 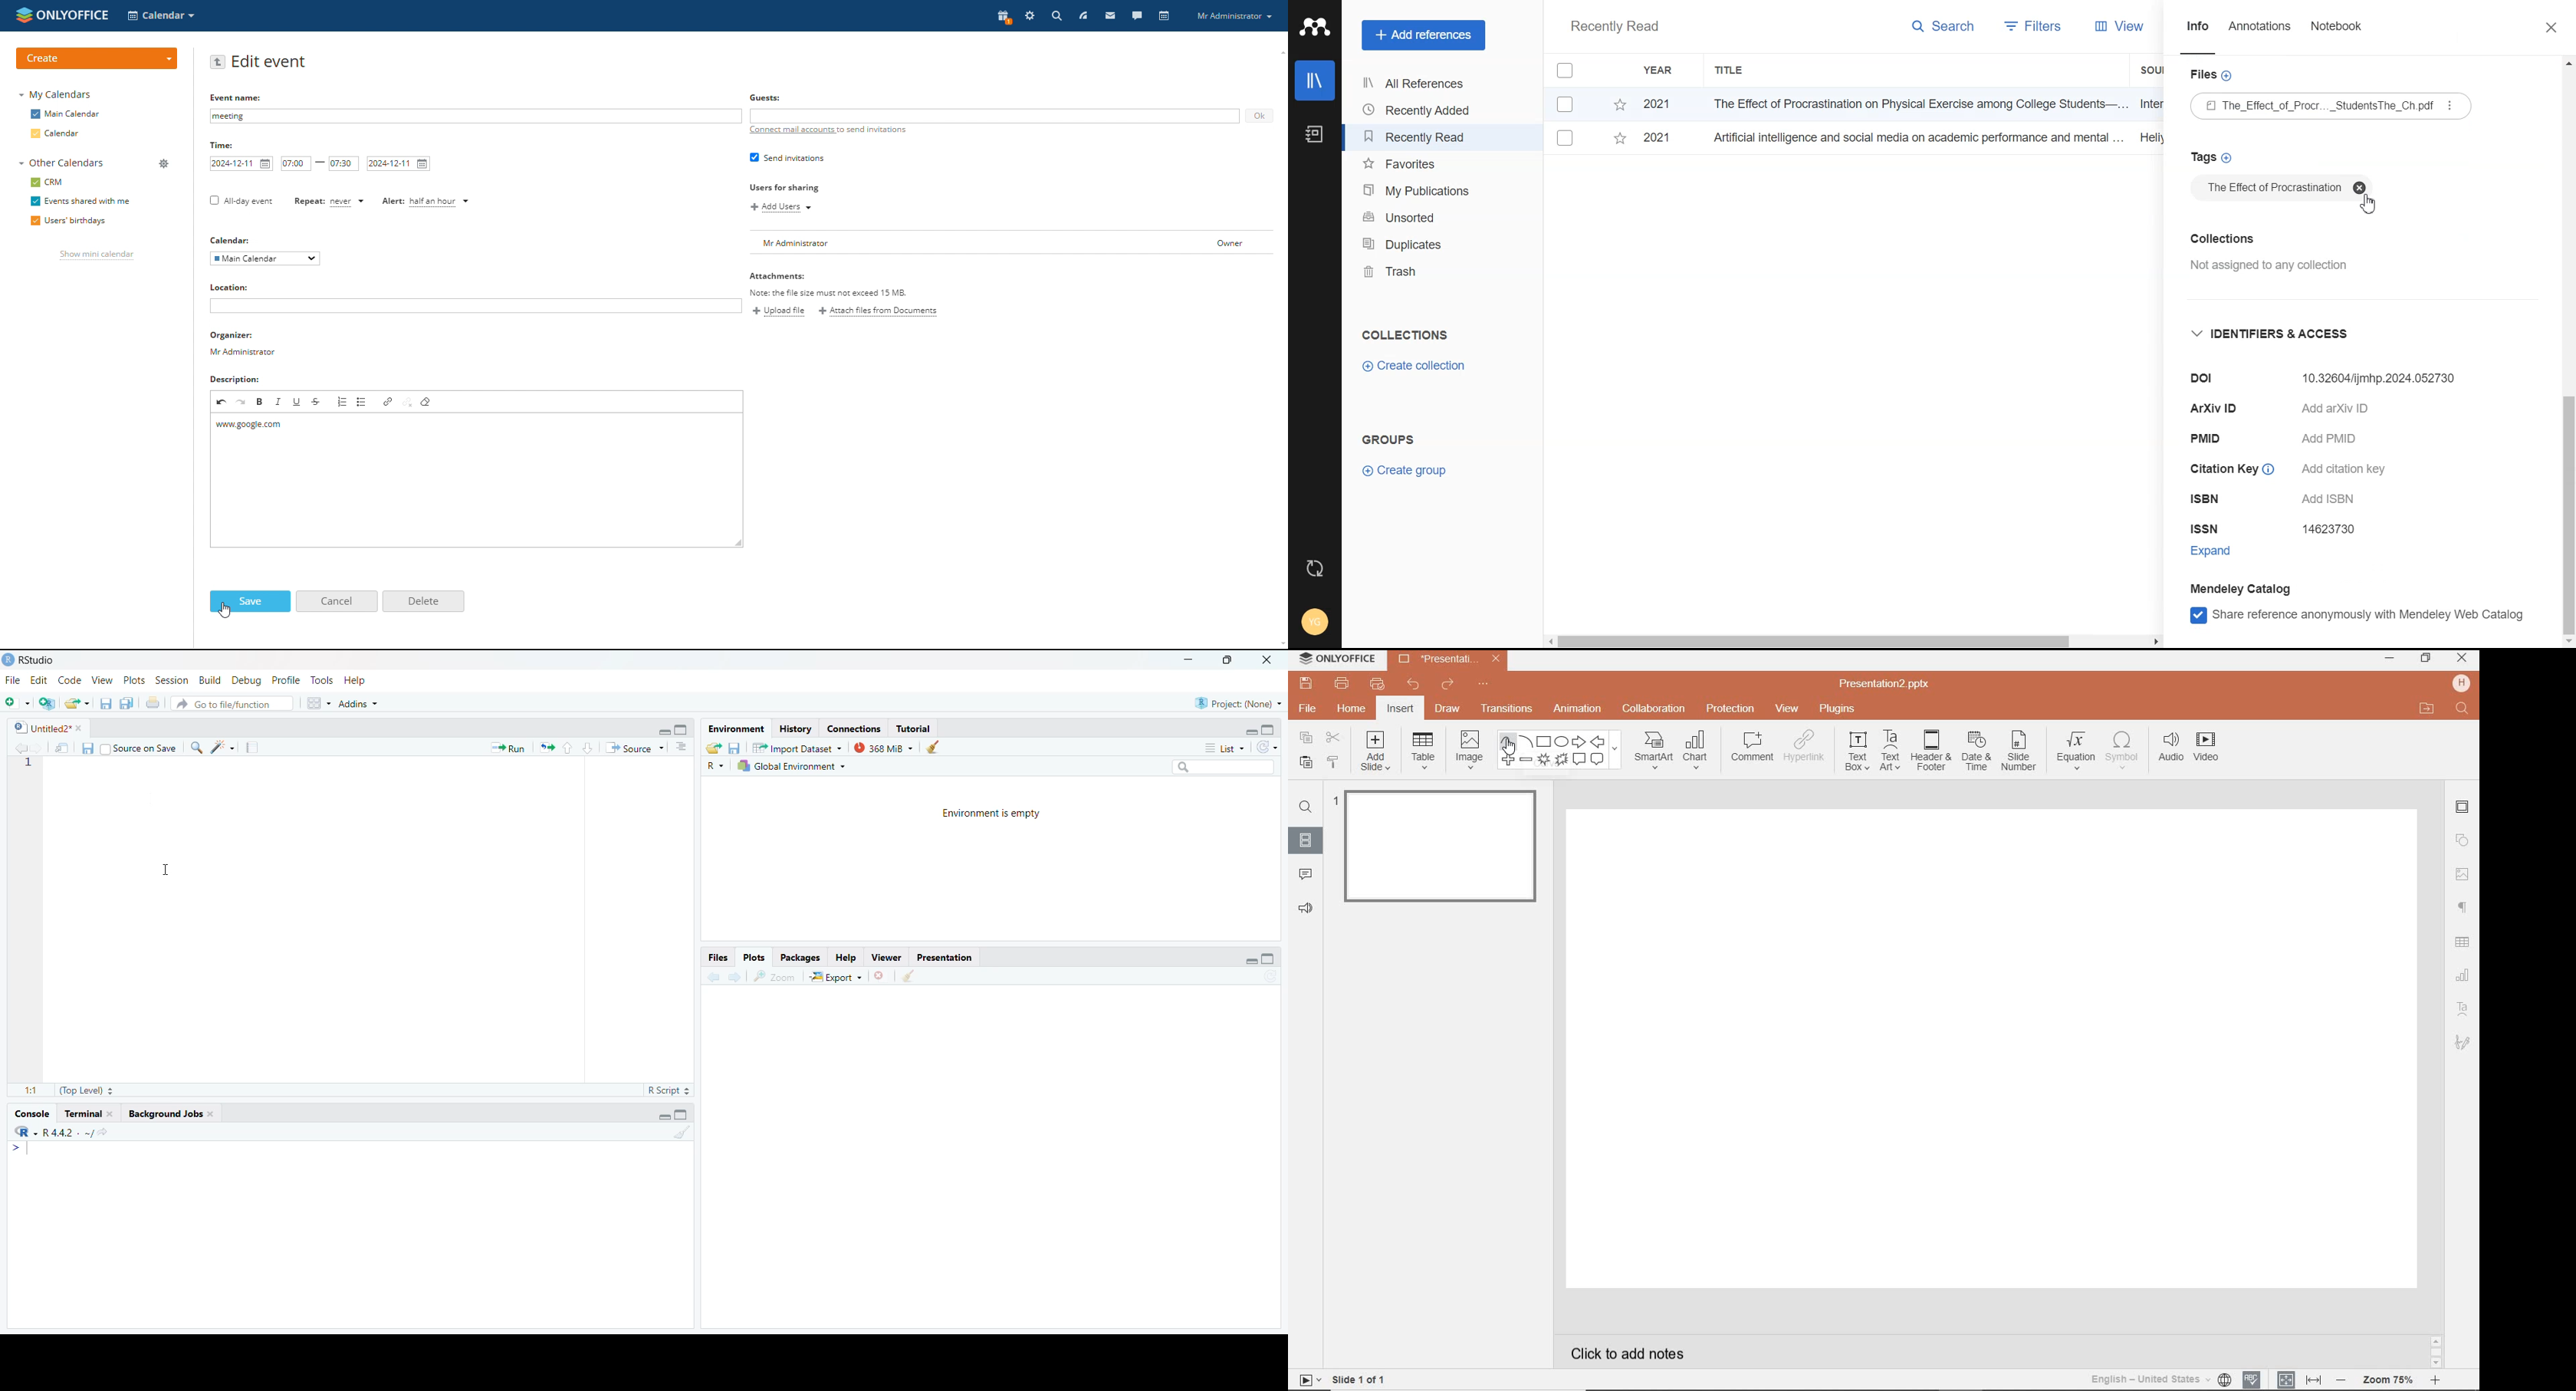 What do you see at coordinates (2289, 472) in the screenshot?
I see `Citation Key © Add citation key` at bounding box center [2289, 472].